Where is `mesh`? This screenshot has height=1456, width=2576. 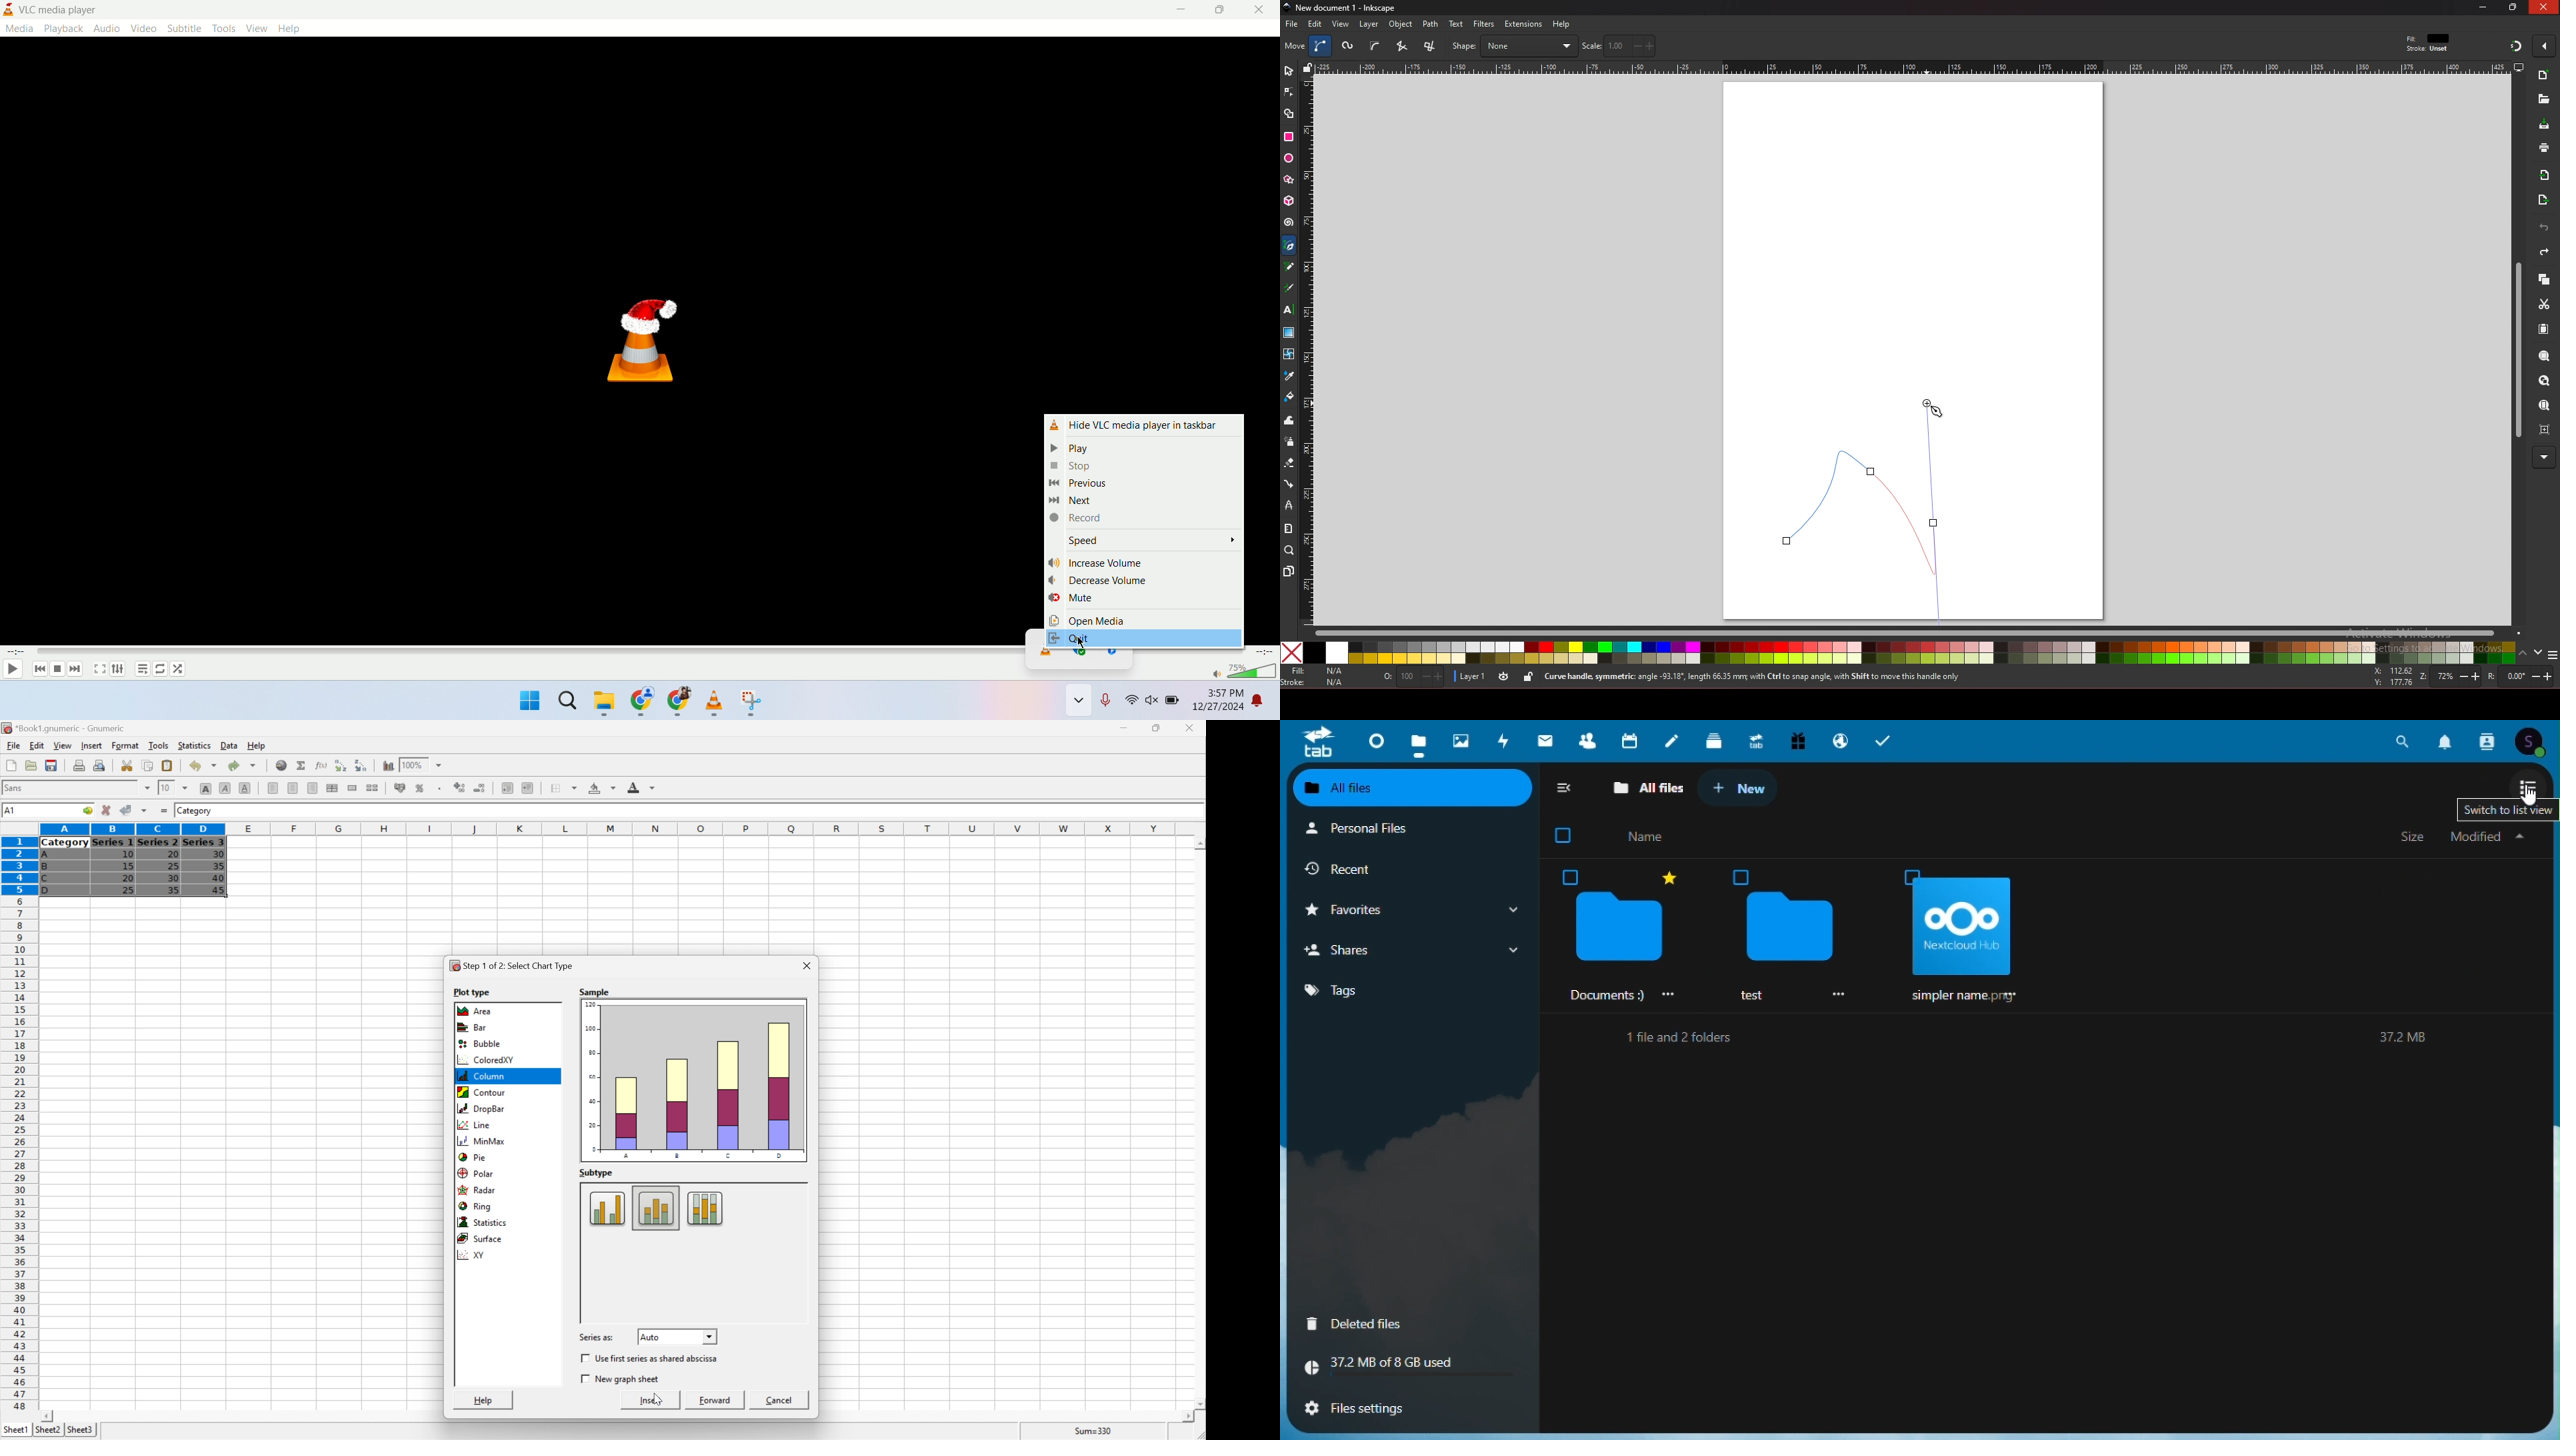 mesh is located at coordinates (1288, 354).